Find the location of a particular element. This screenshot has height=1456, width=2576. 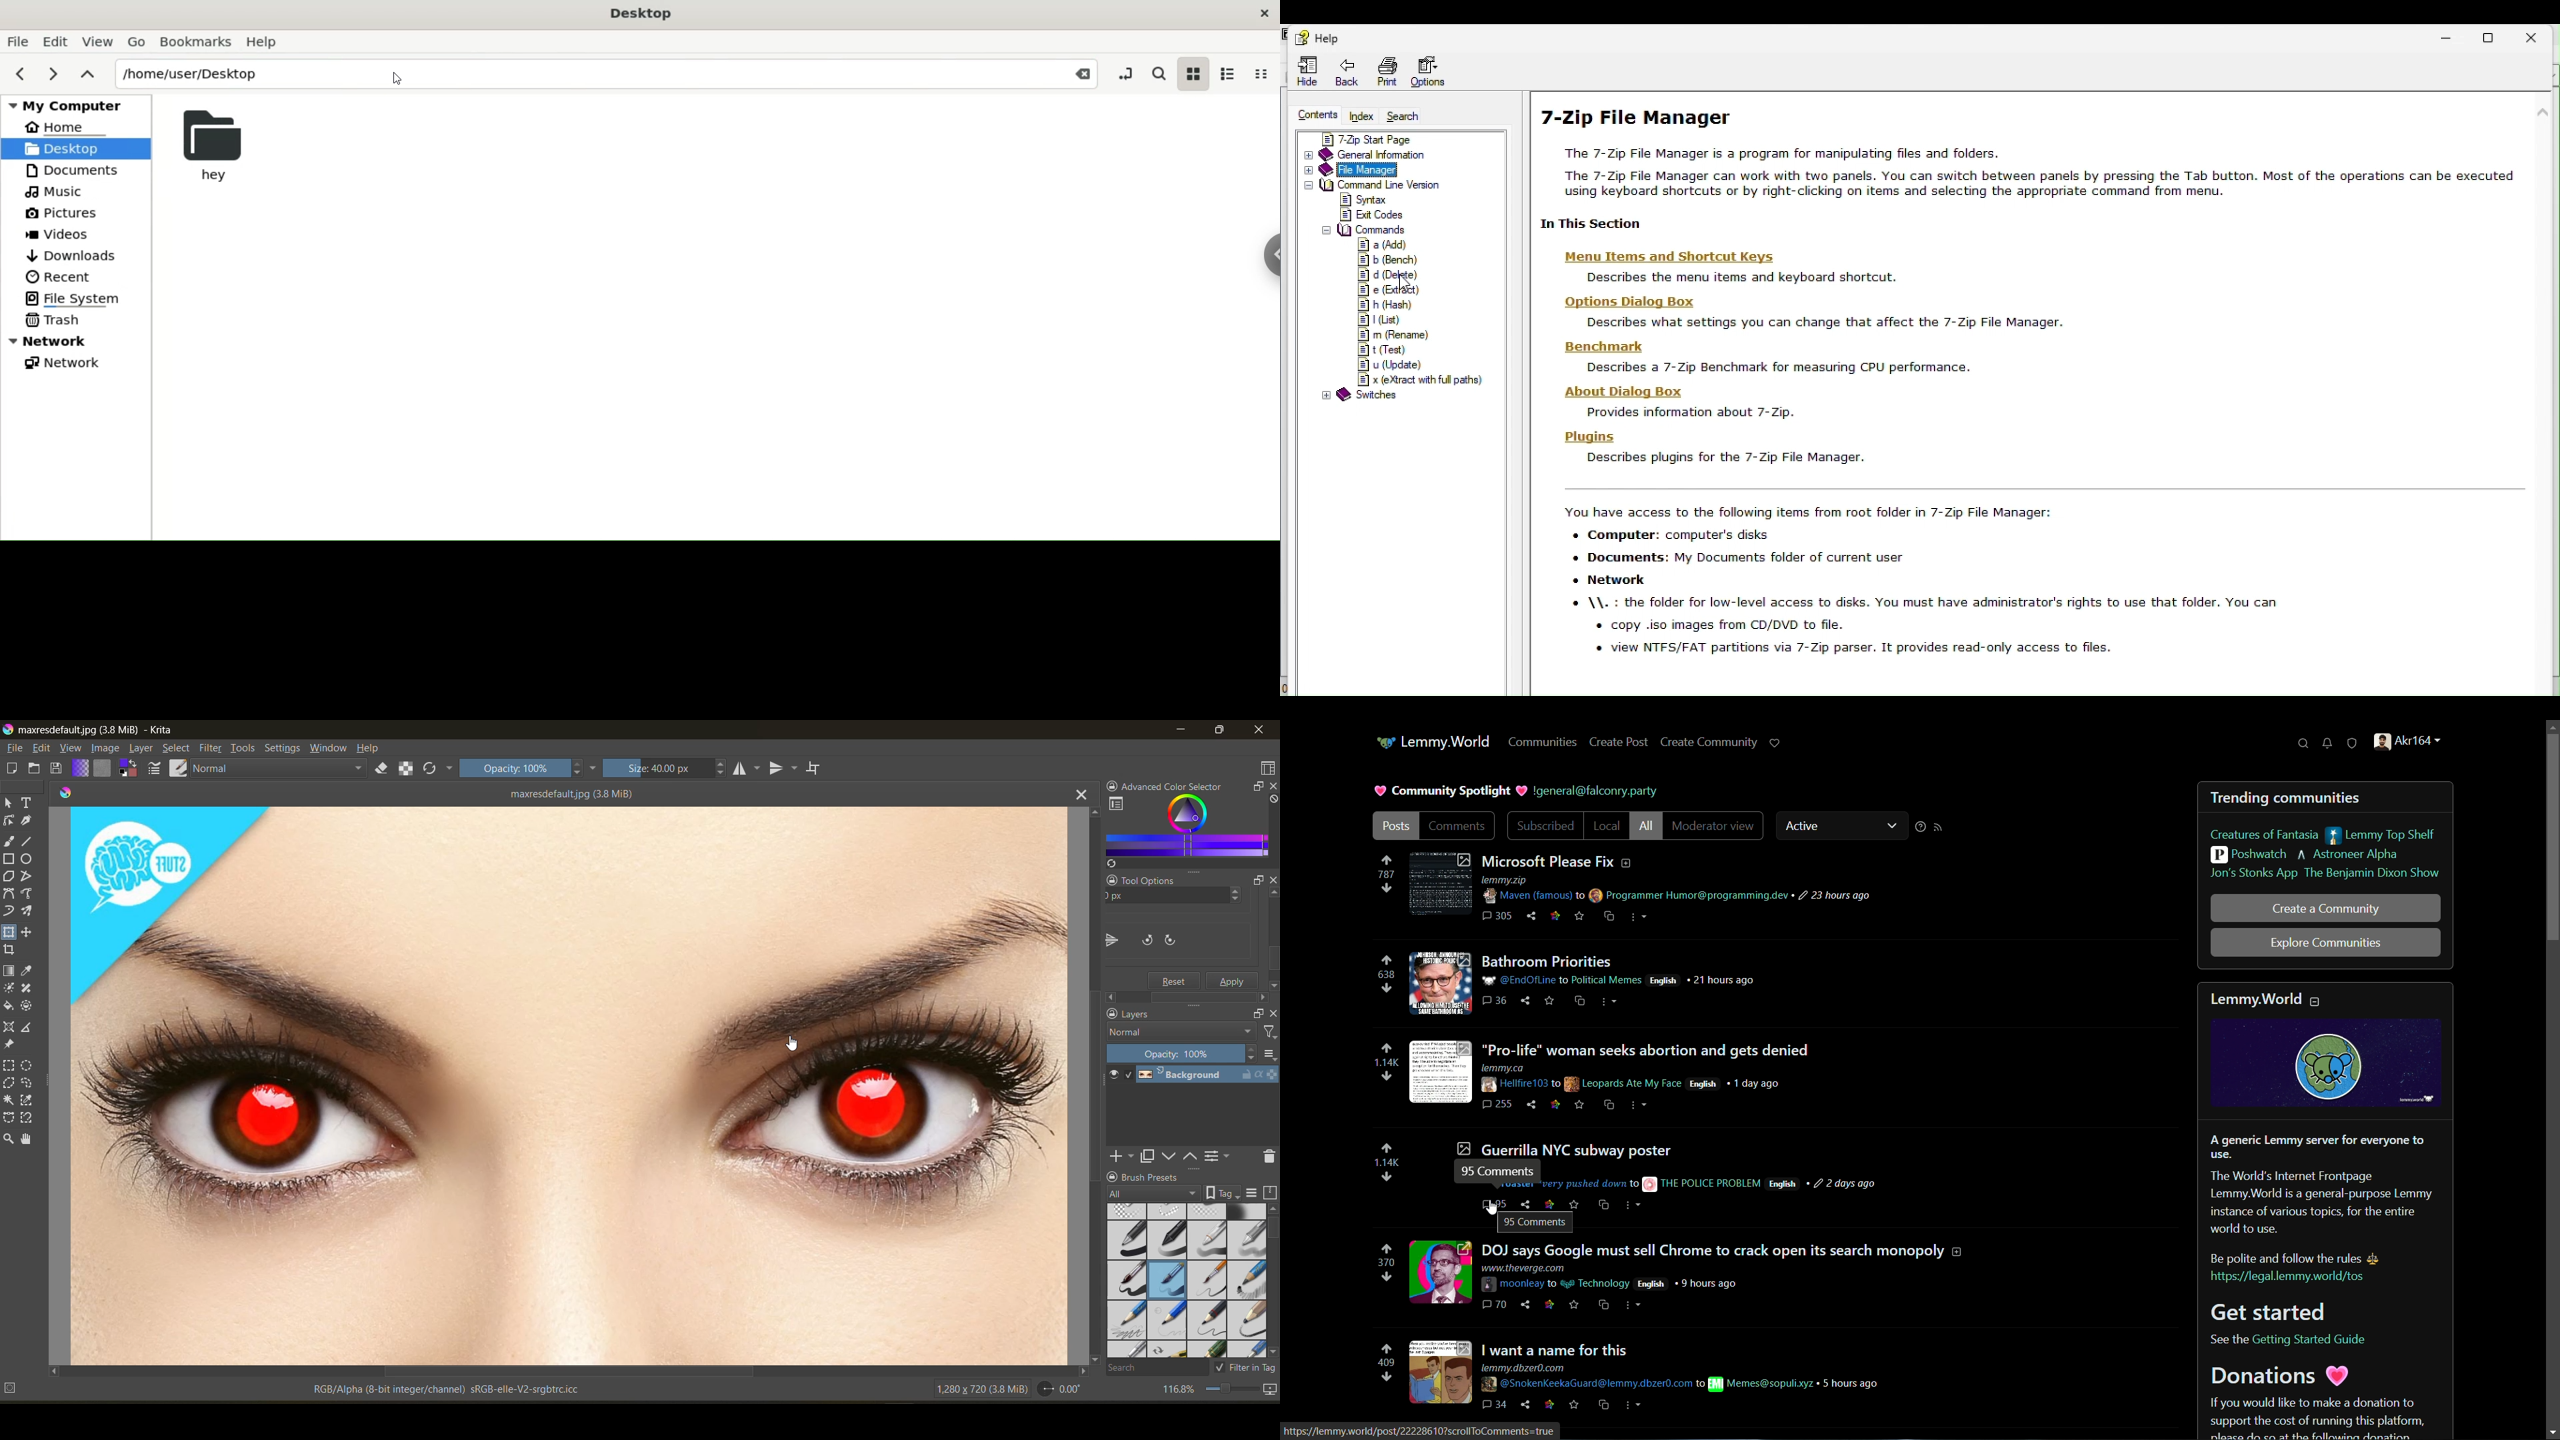

Describes a 7-Zip Benchmark for measuring CPU performance. is located at coordinates (1774, 368).